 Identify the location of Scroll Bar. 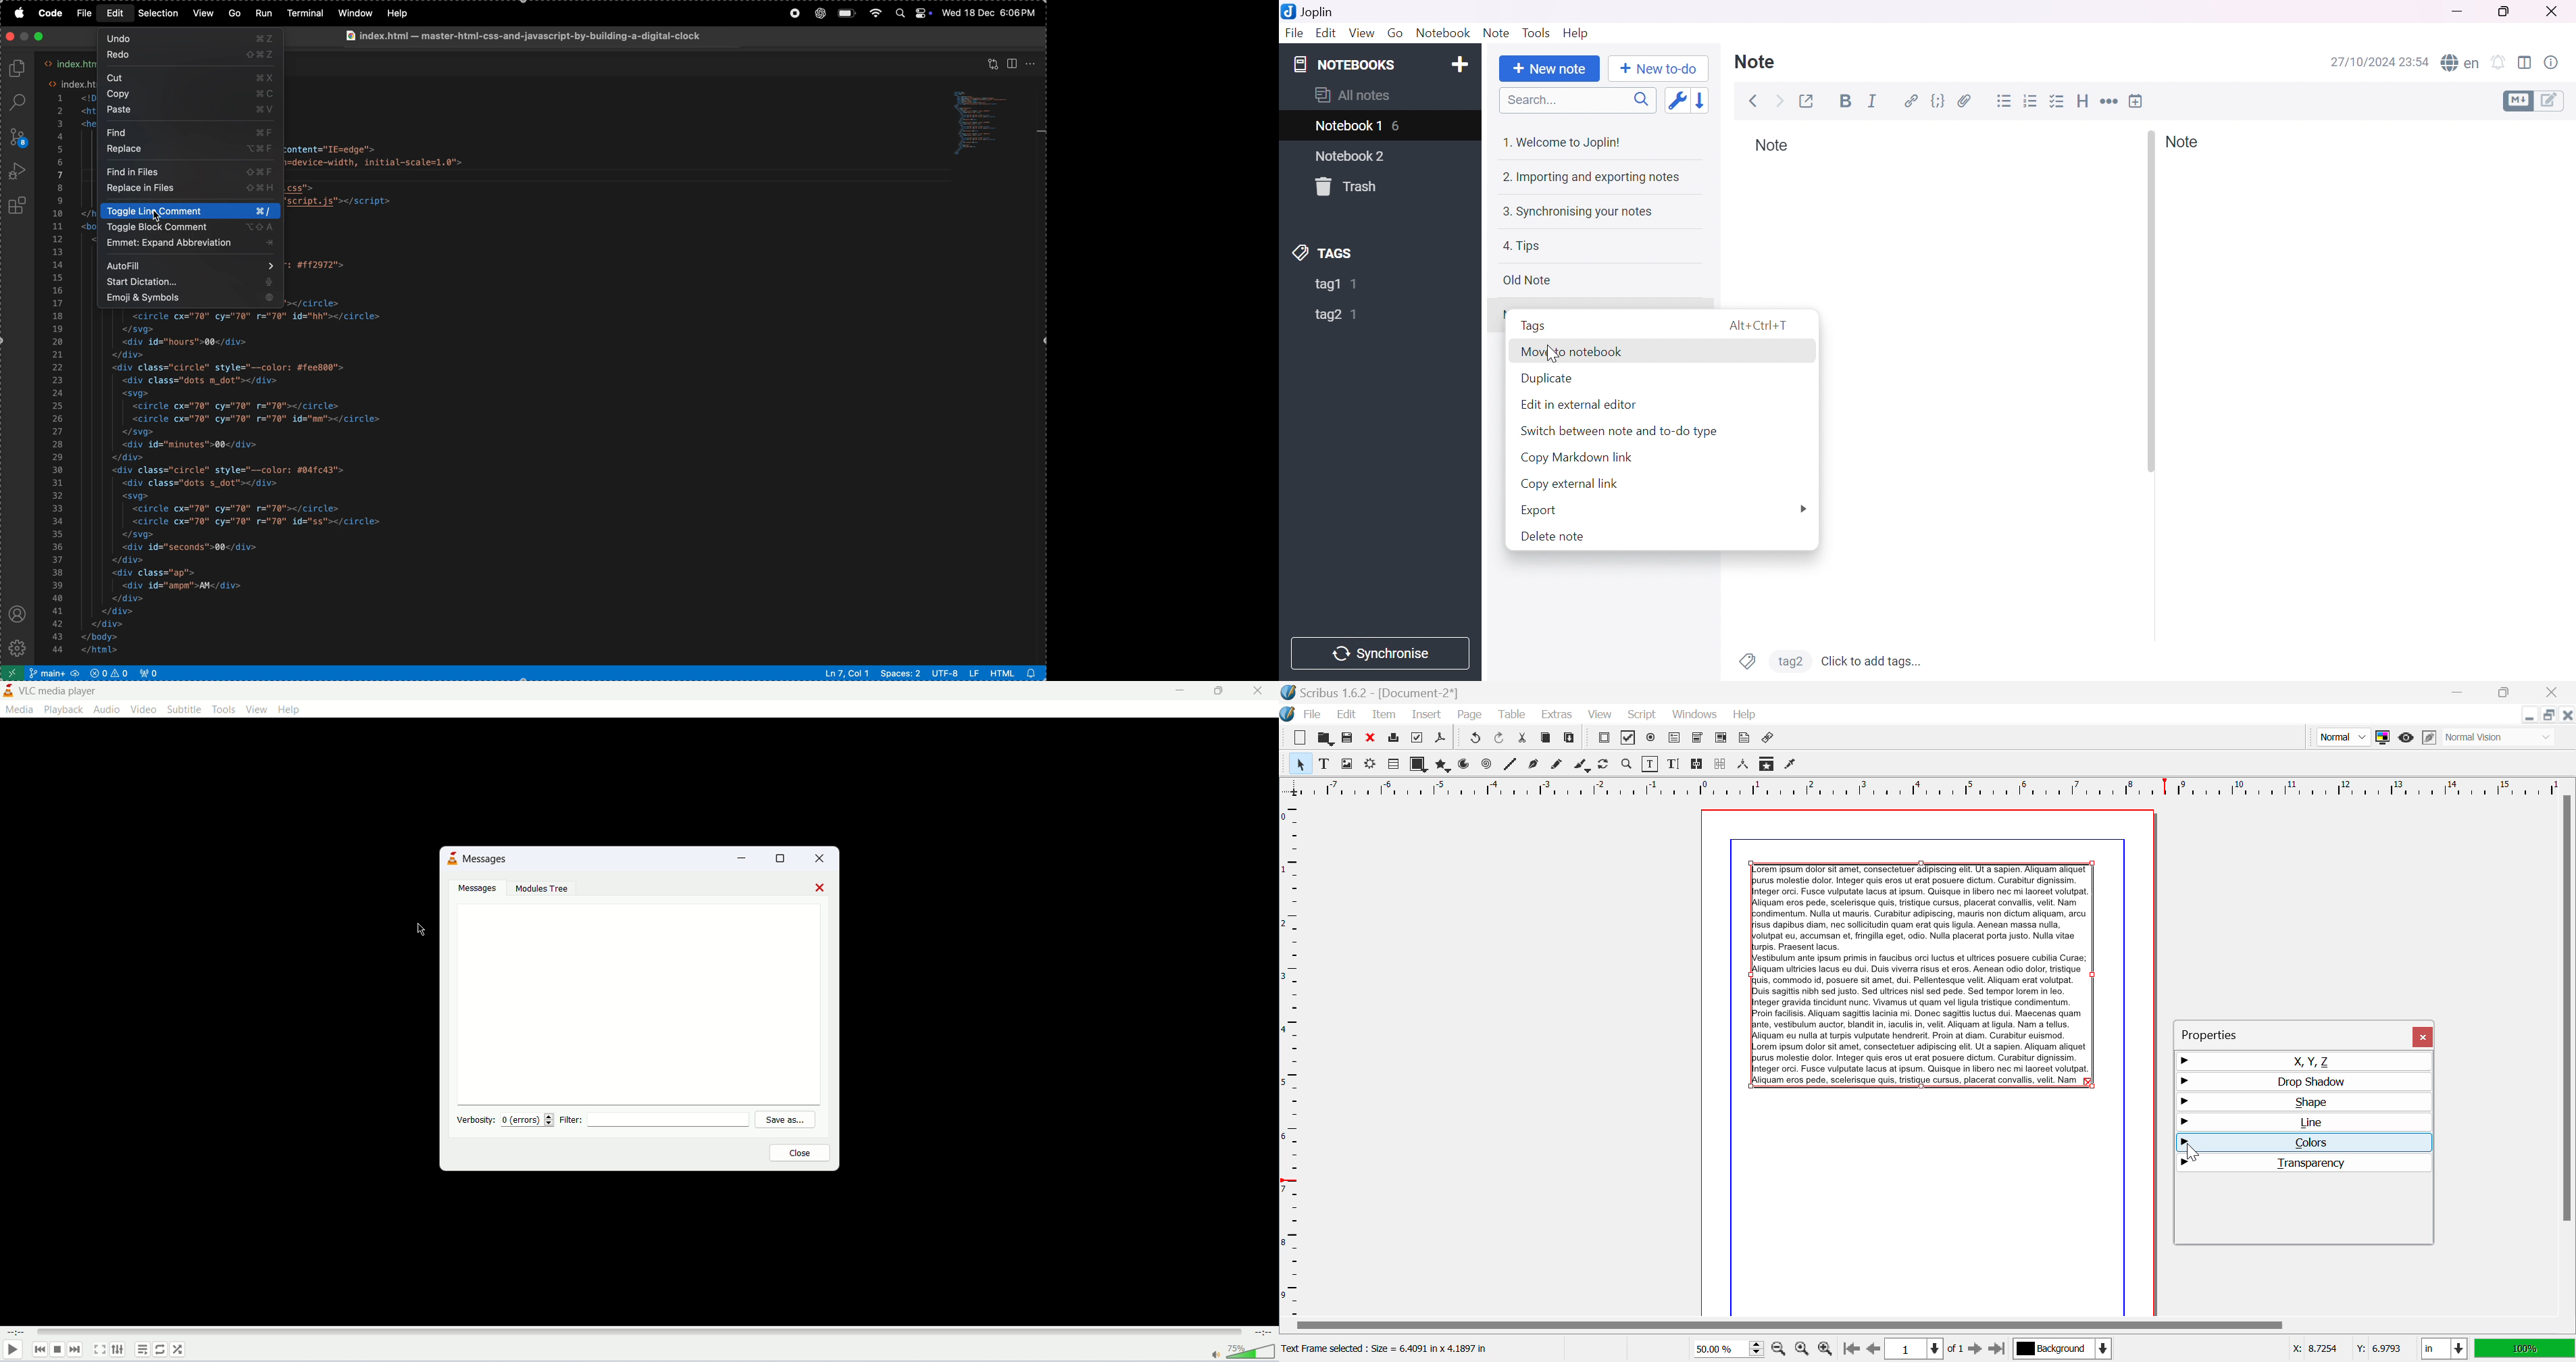
(1927, 1326).